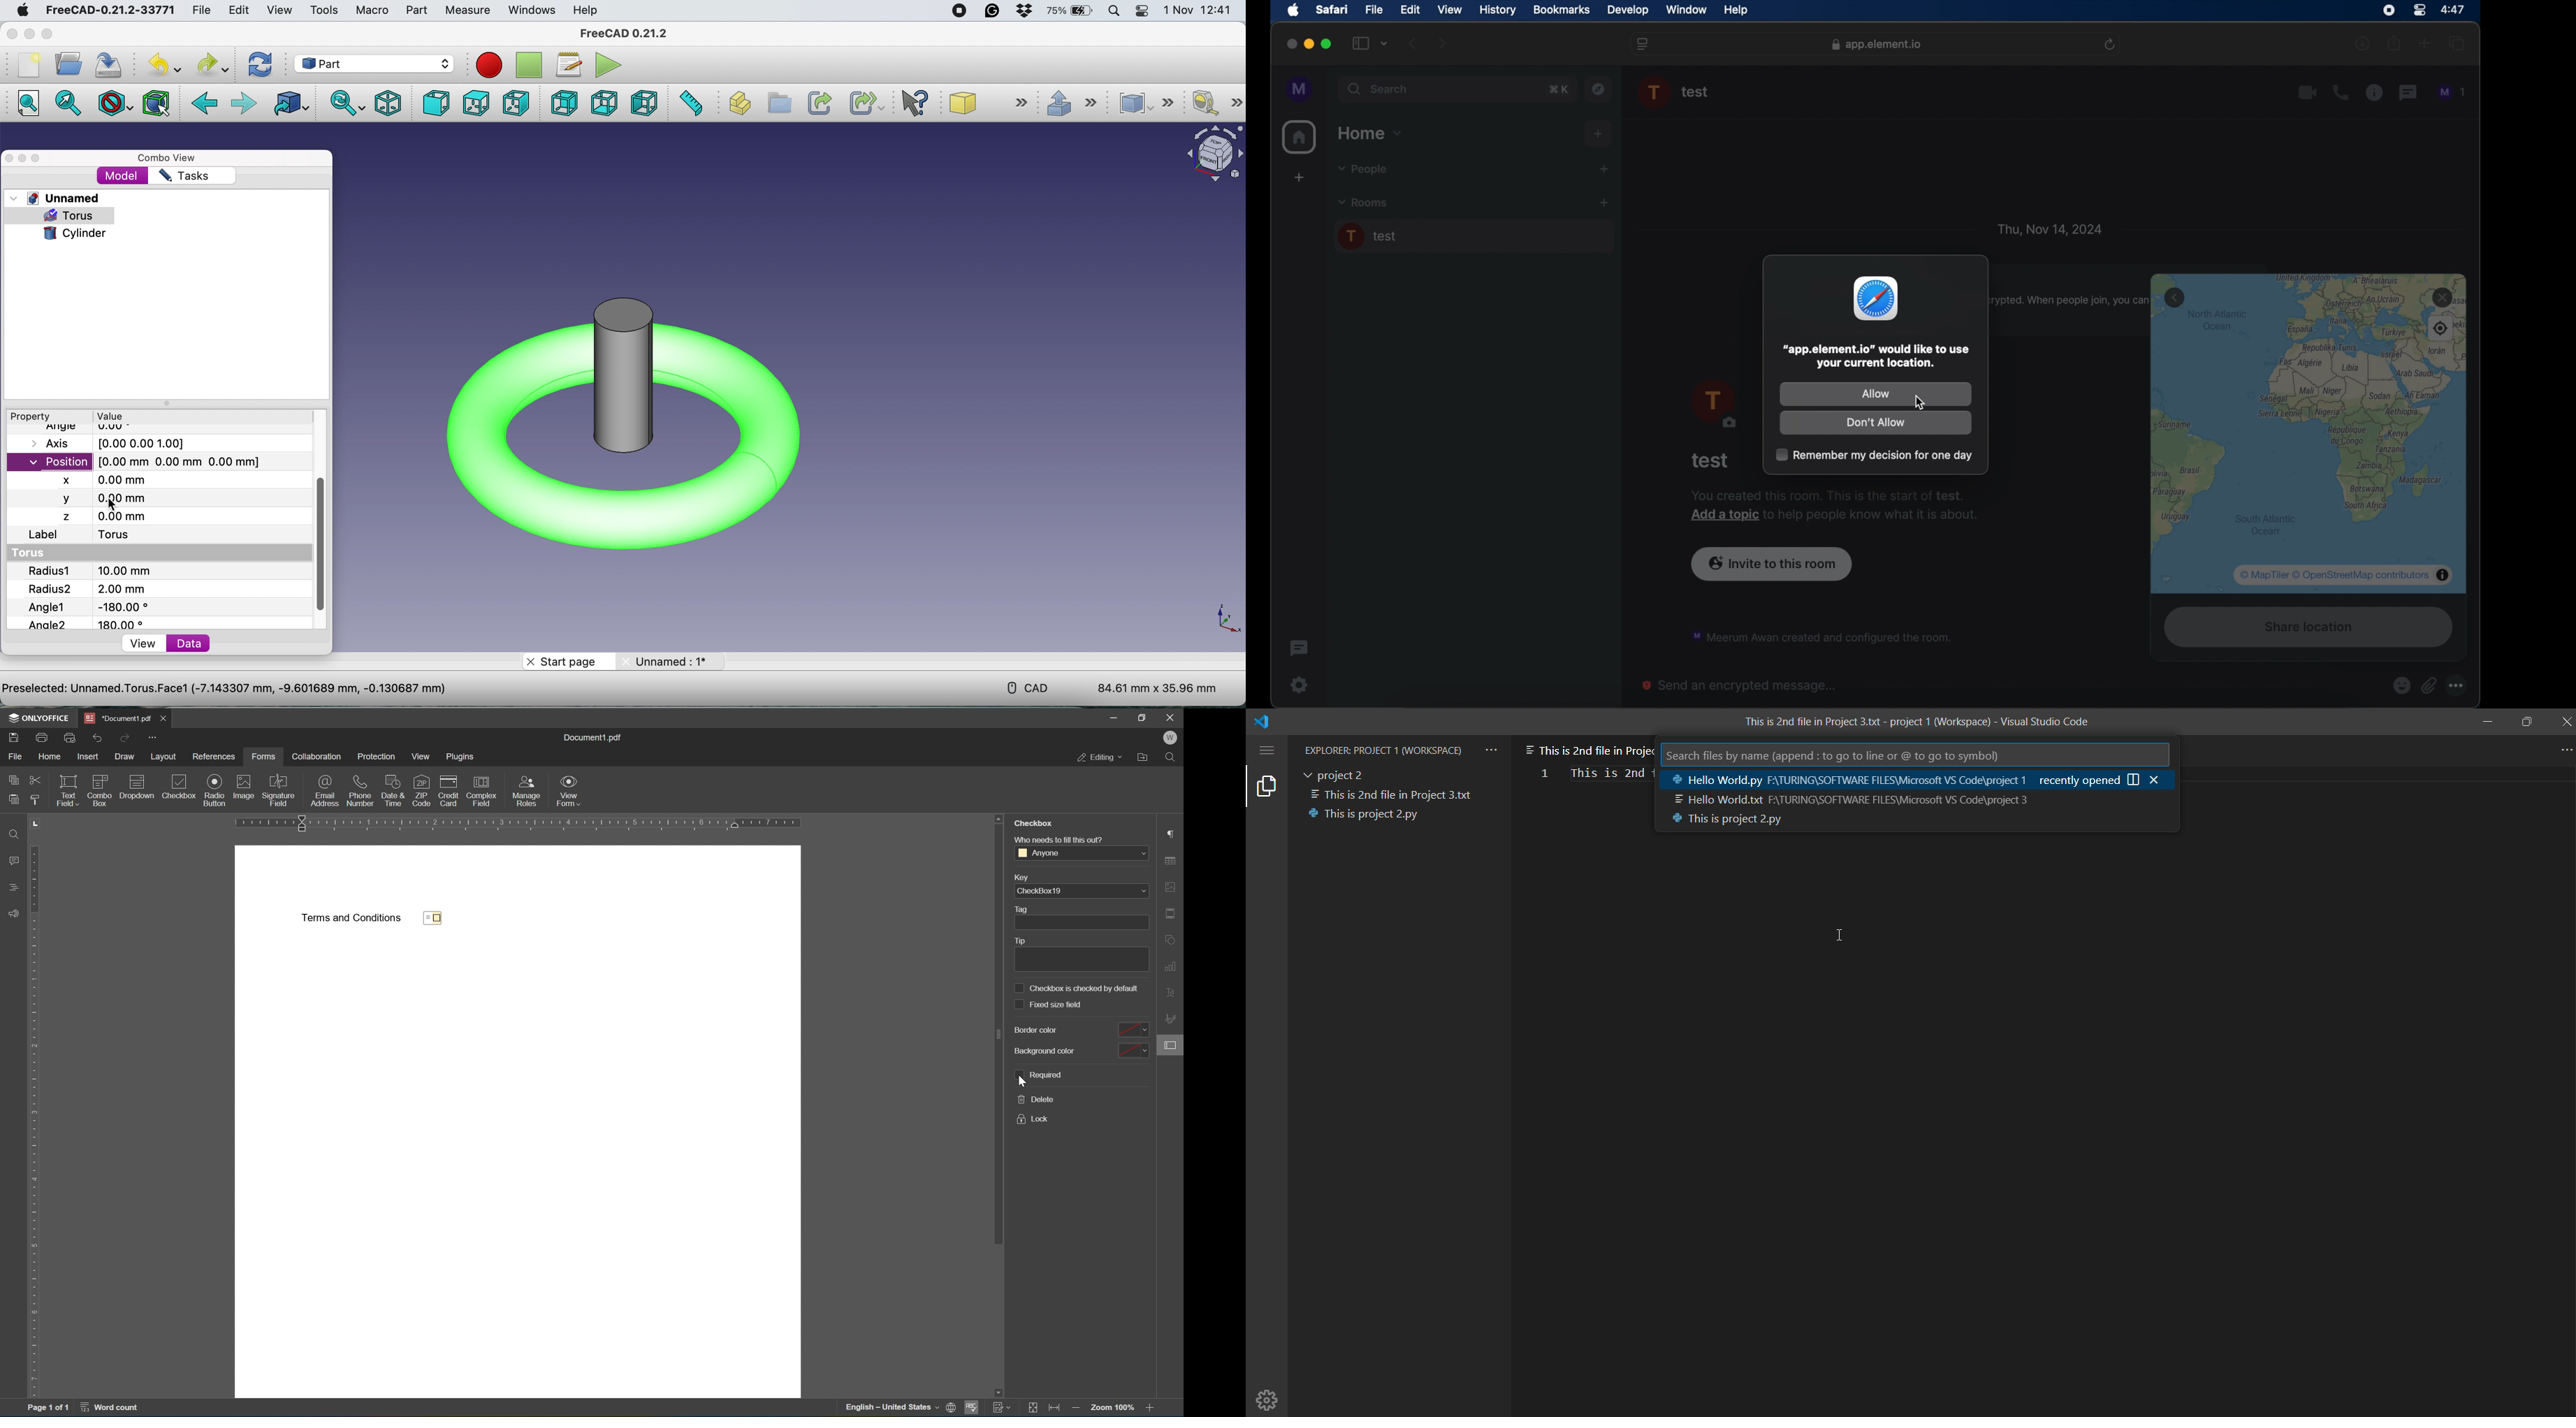 Image resolution: width=2576 pixels, height=1428 pixels. I want to click on control center, so click(1141, 11).